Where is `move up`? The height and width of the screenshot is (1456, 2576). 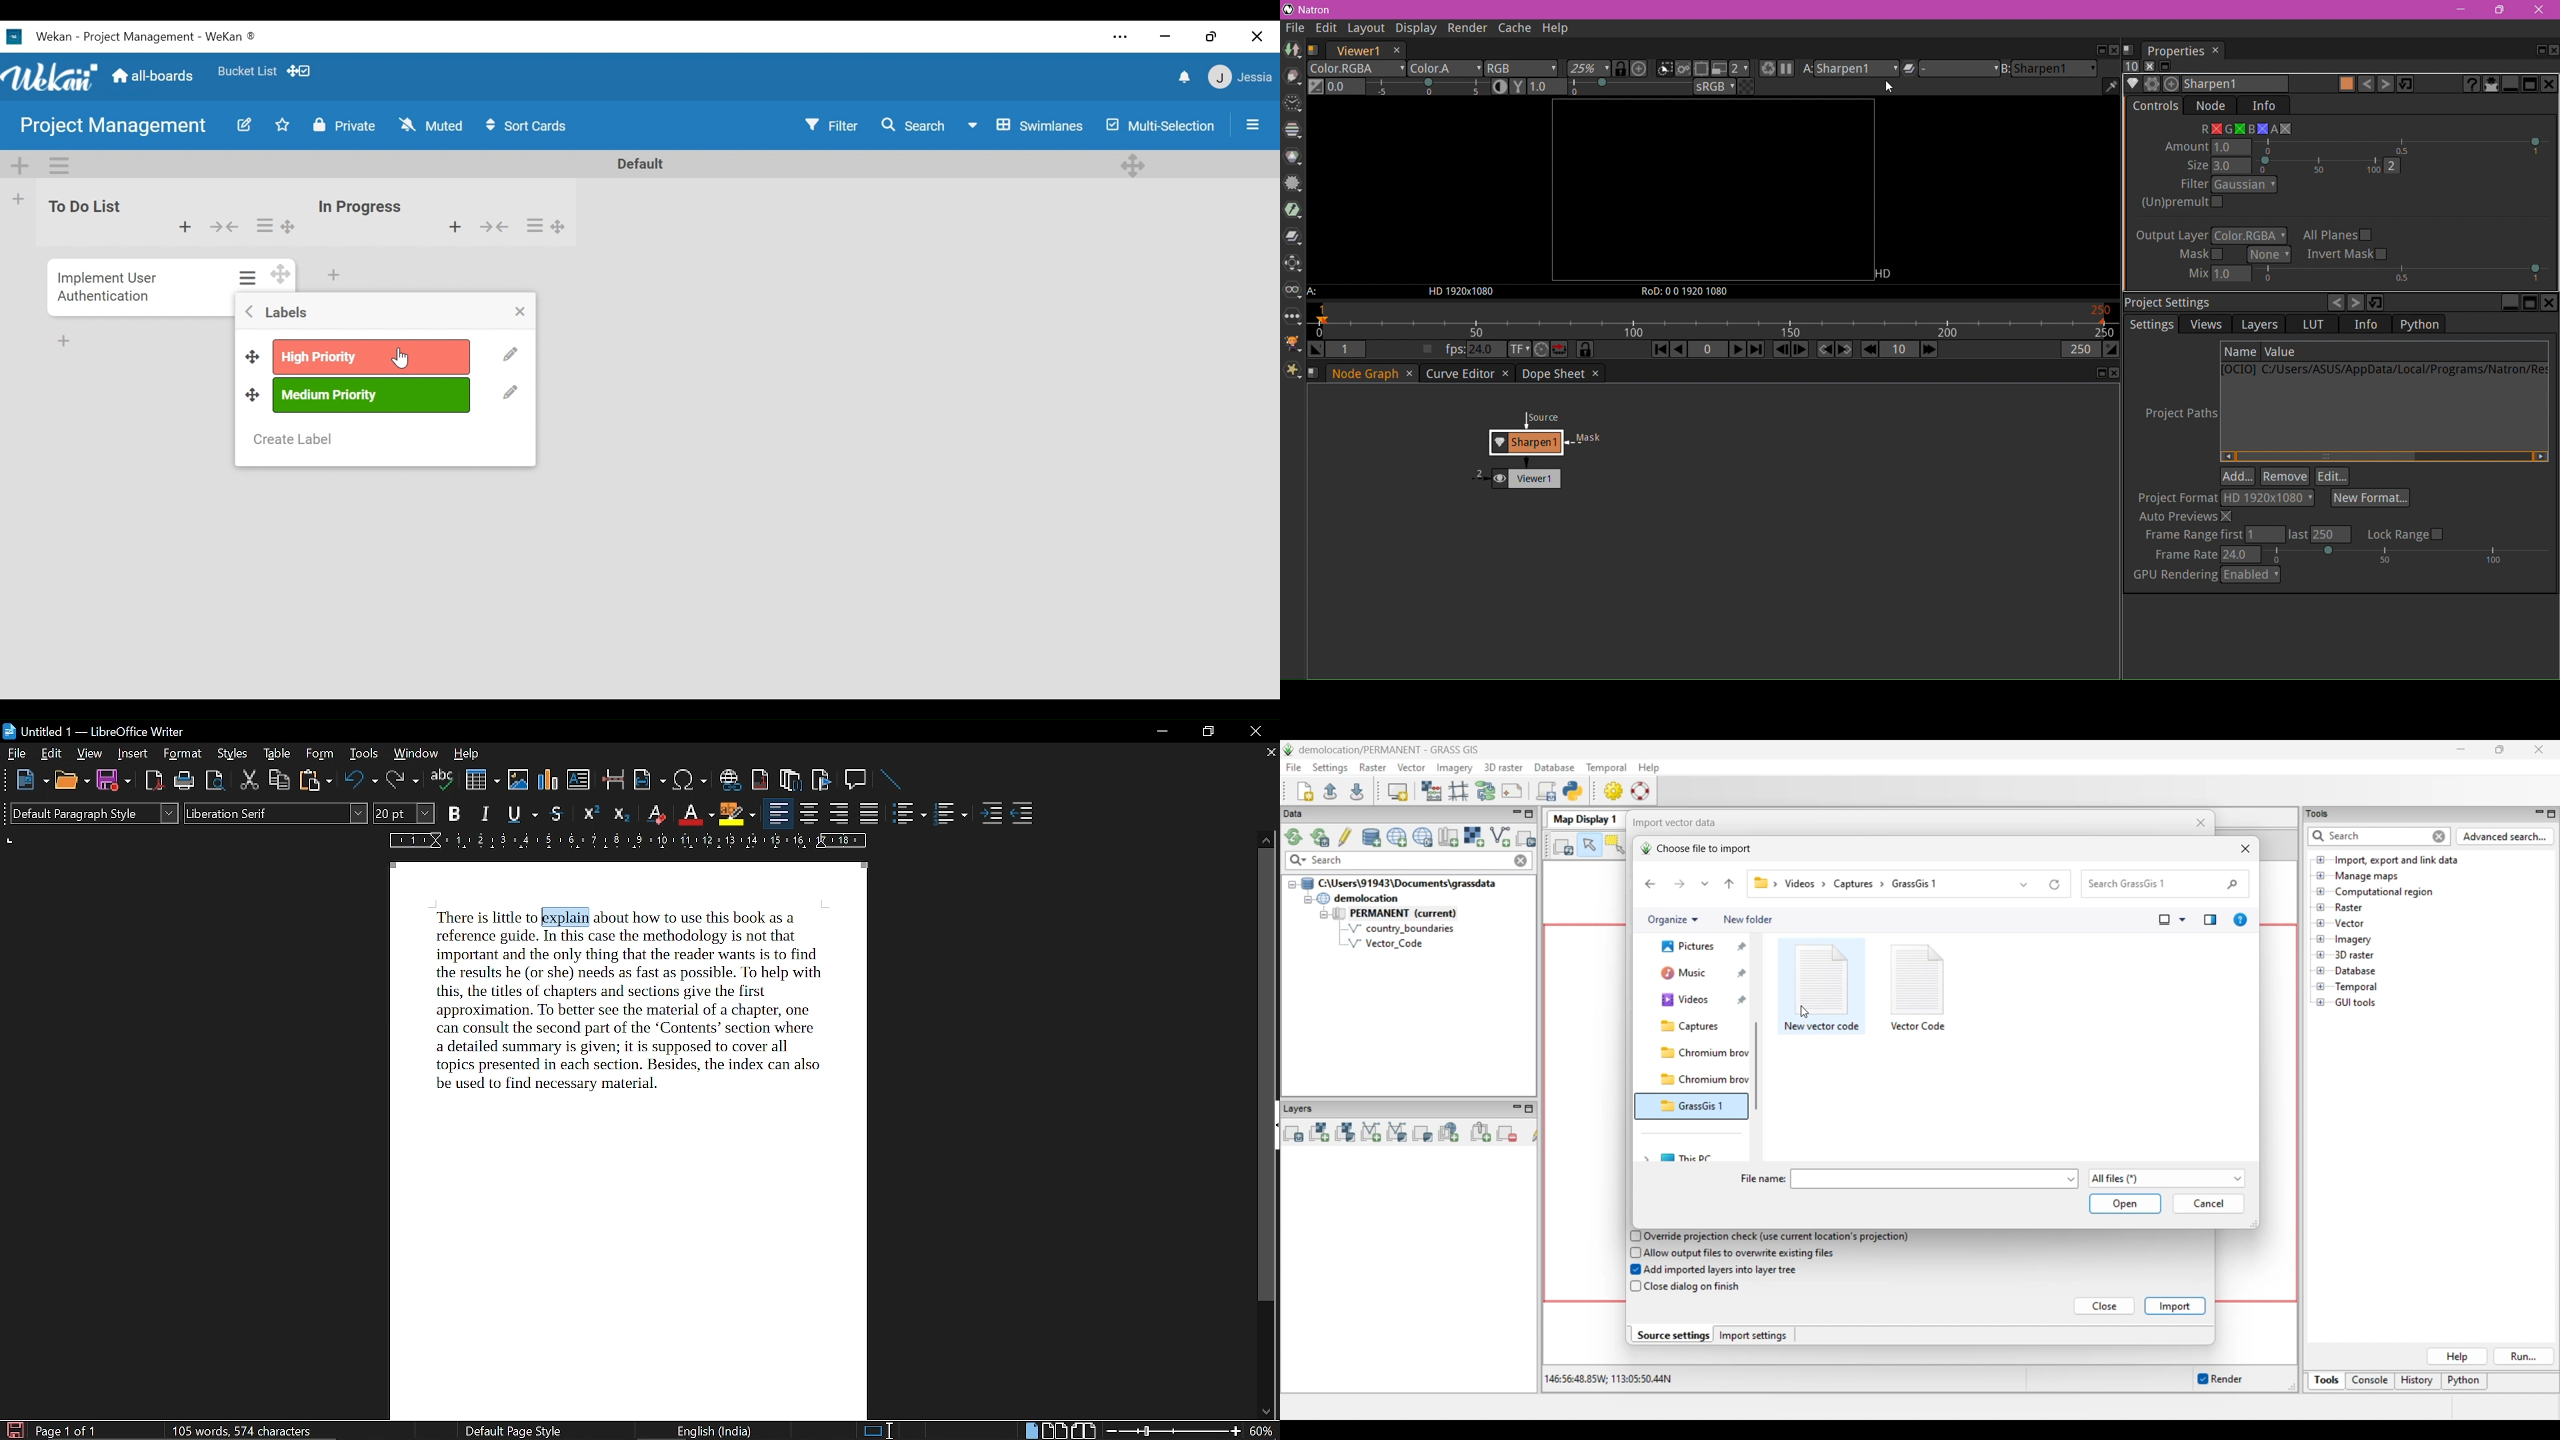 move up is located at coordinates (1268, 839).